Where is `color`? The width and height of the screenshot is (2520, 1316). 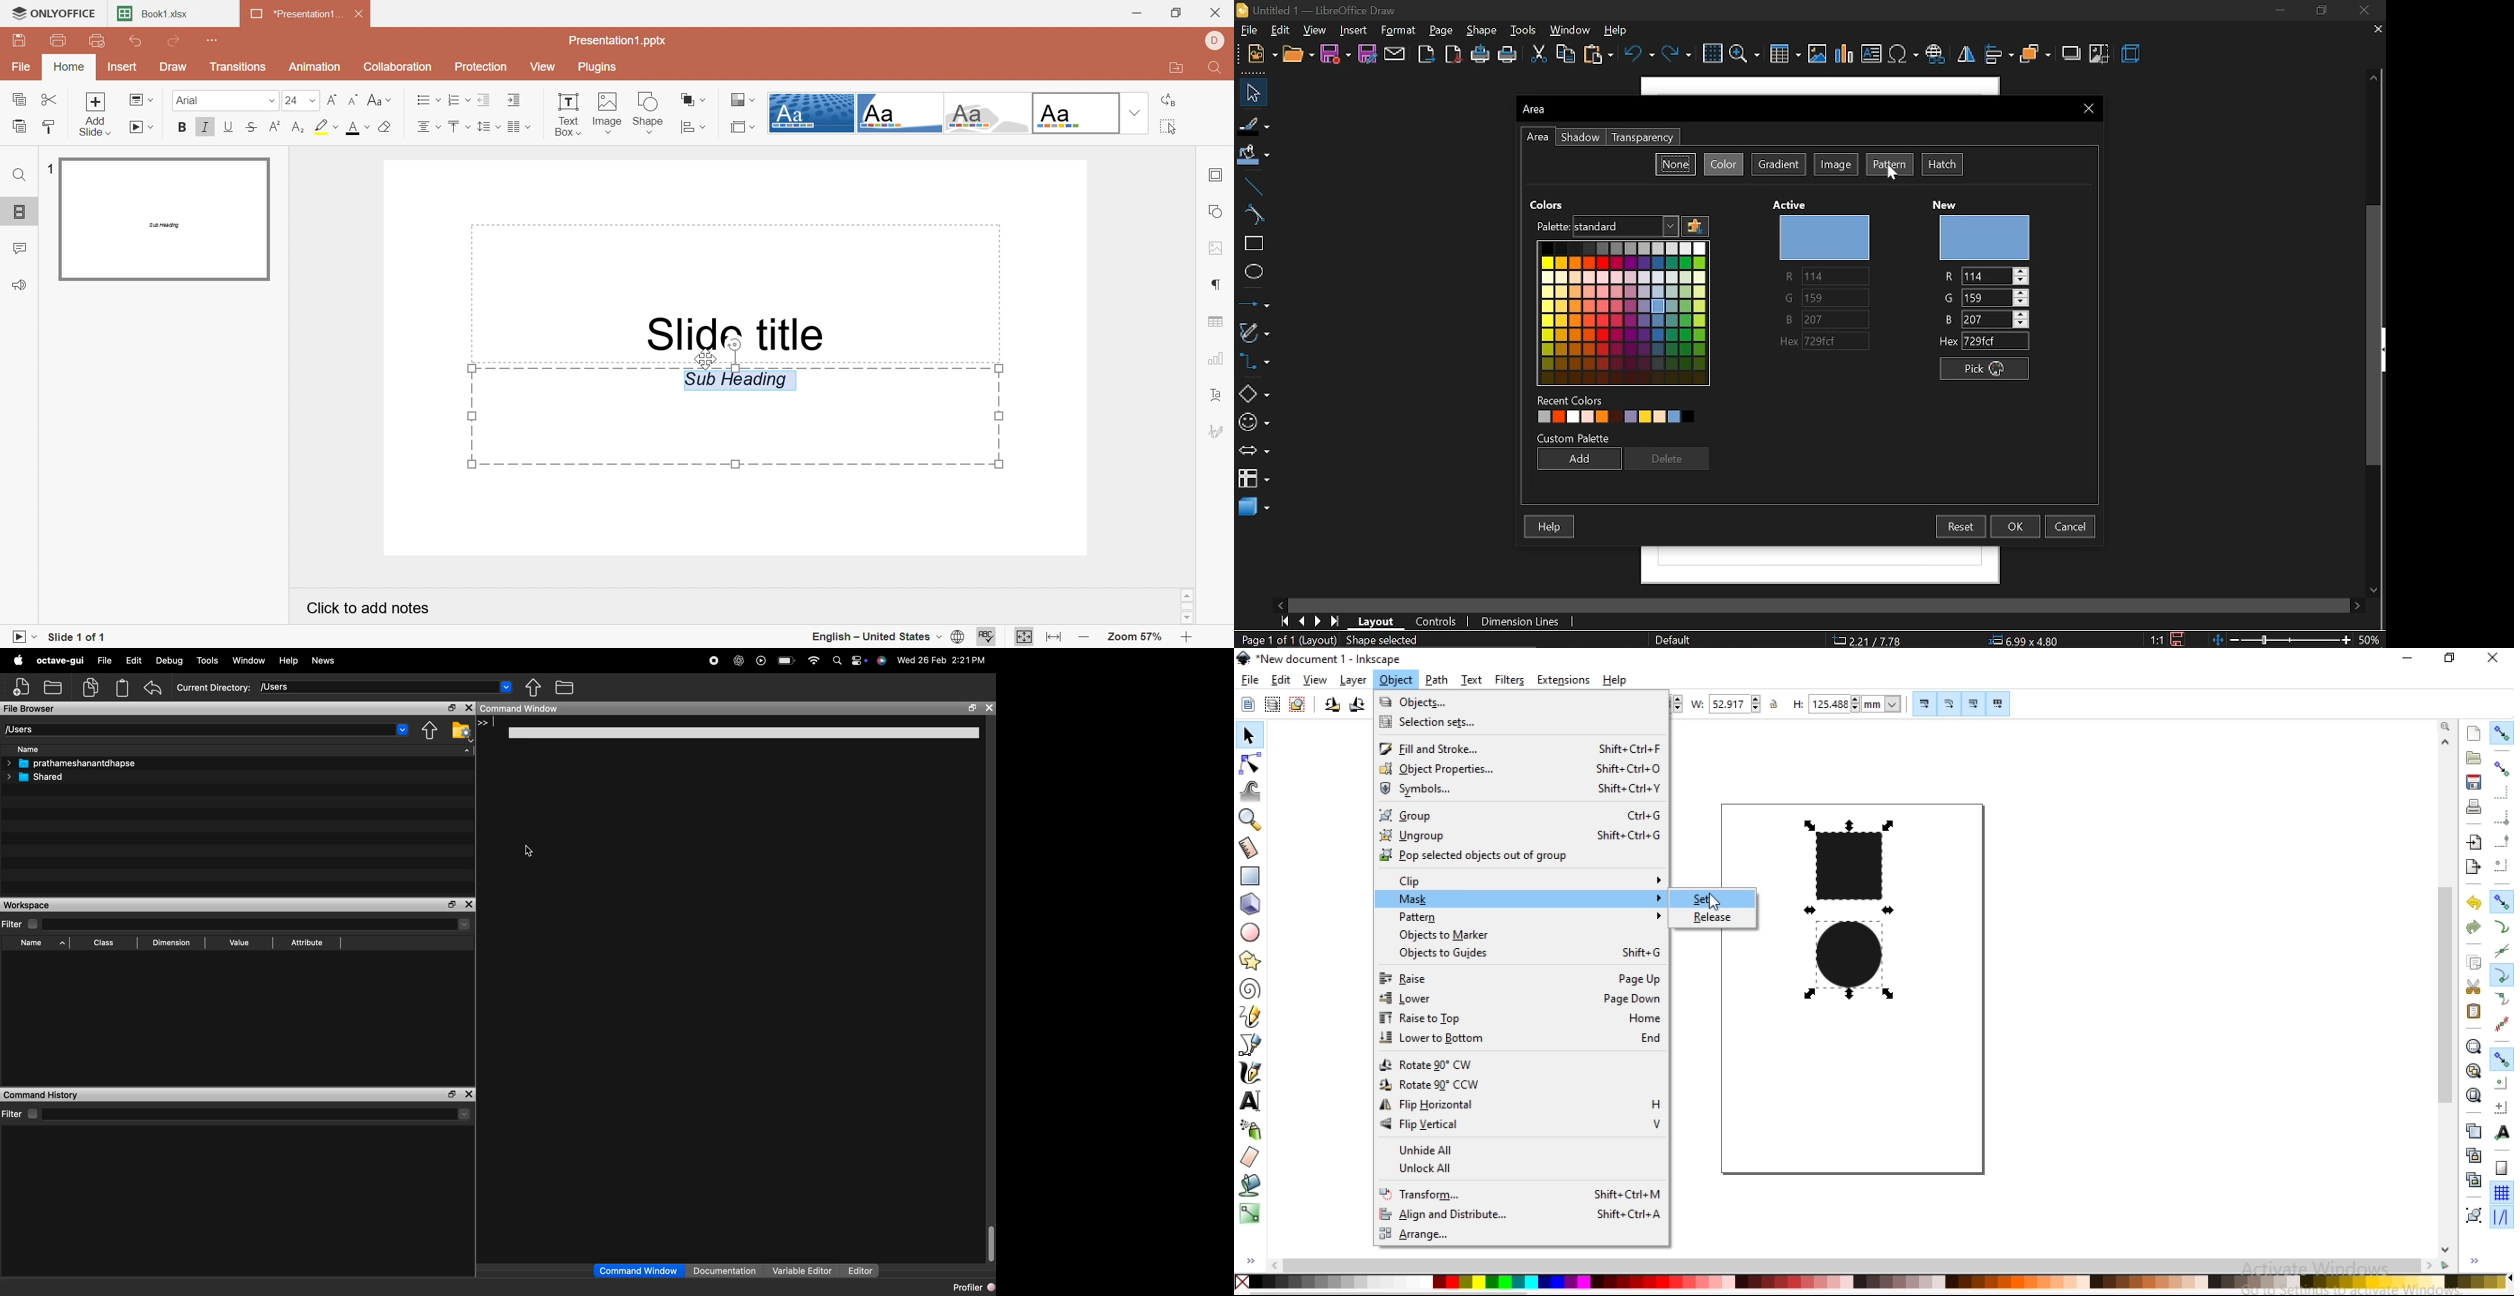
color is located at coordinates (1722, 166).